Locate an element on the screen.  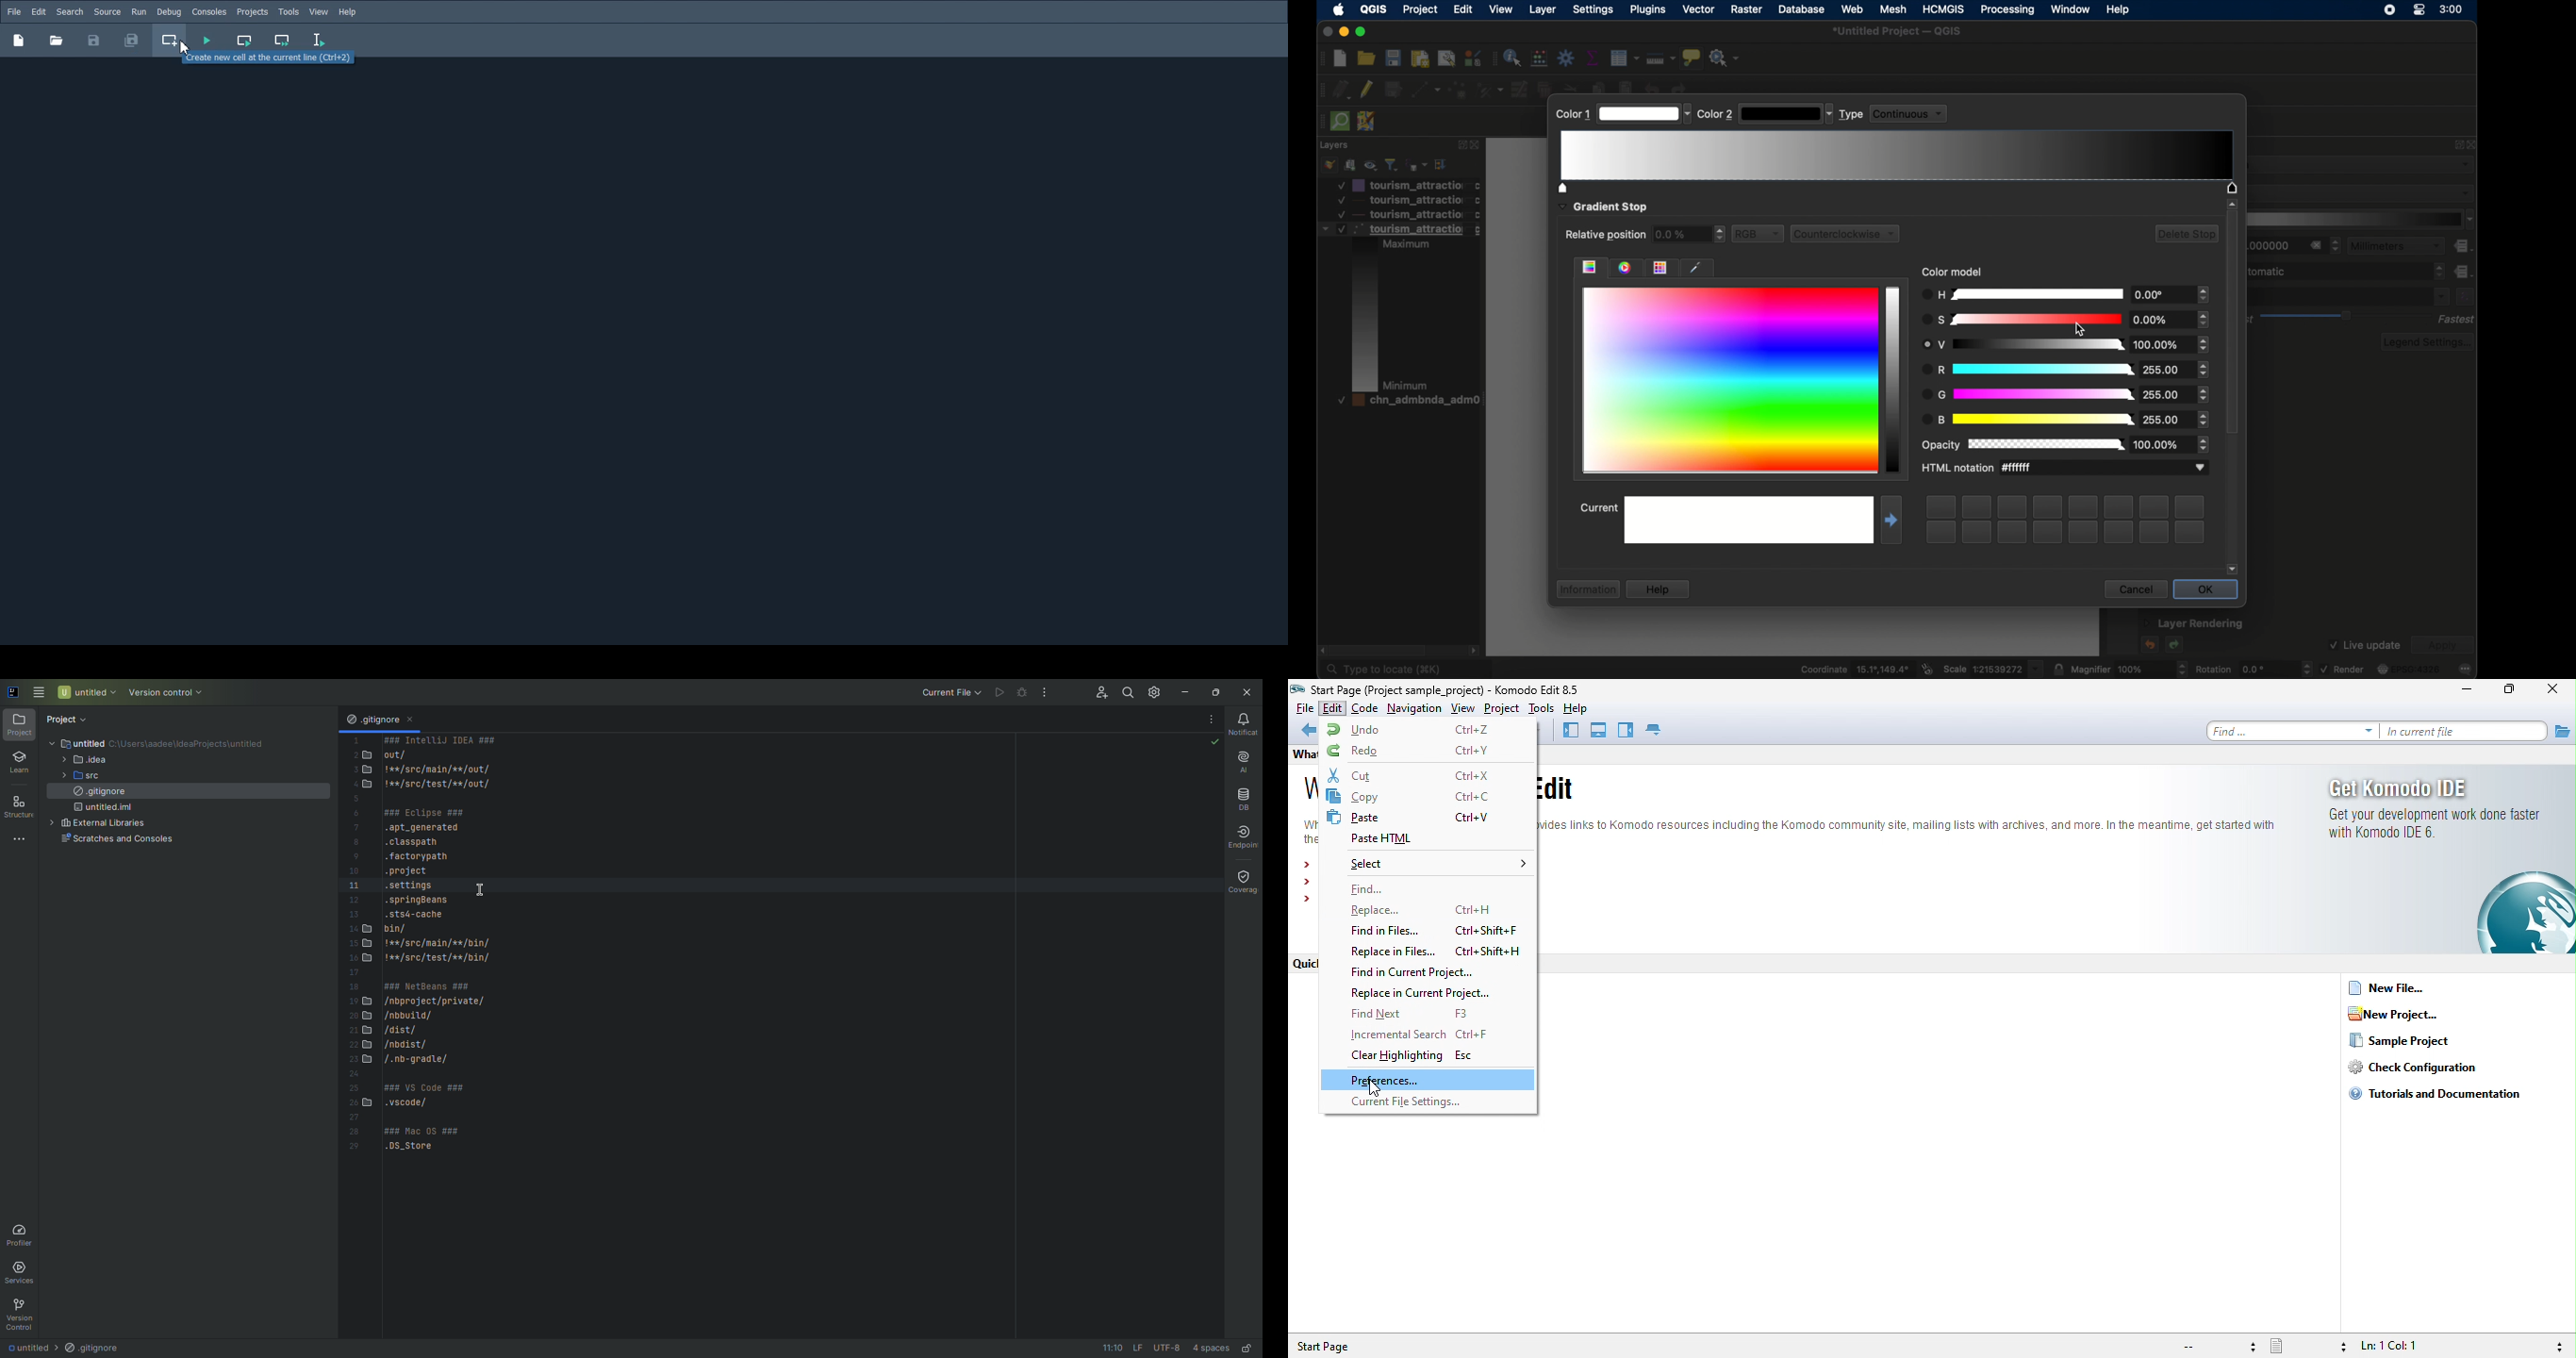
milimeters is located at coordinates (2395, 245).